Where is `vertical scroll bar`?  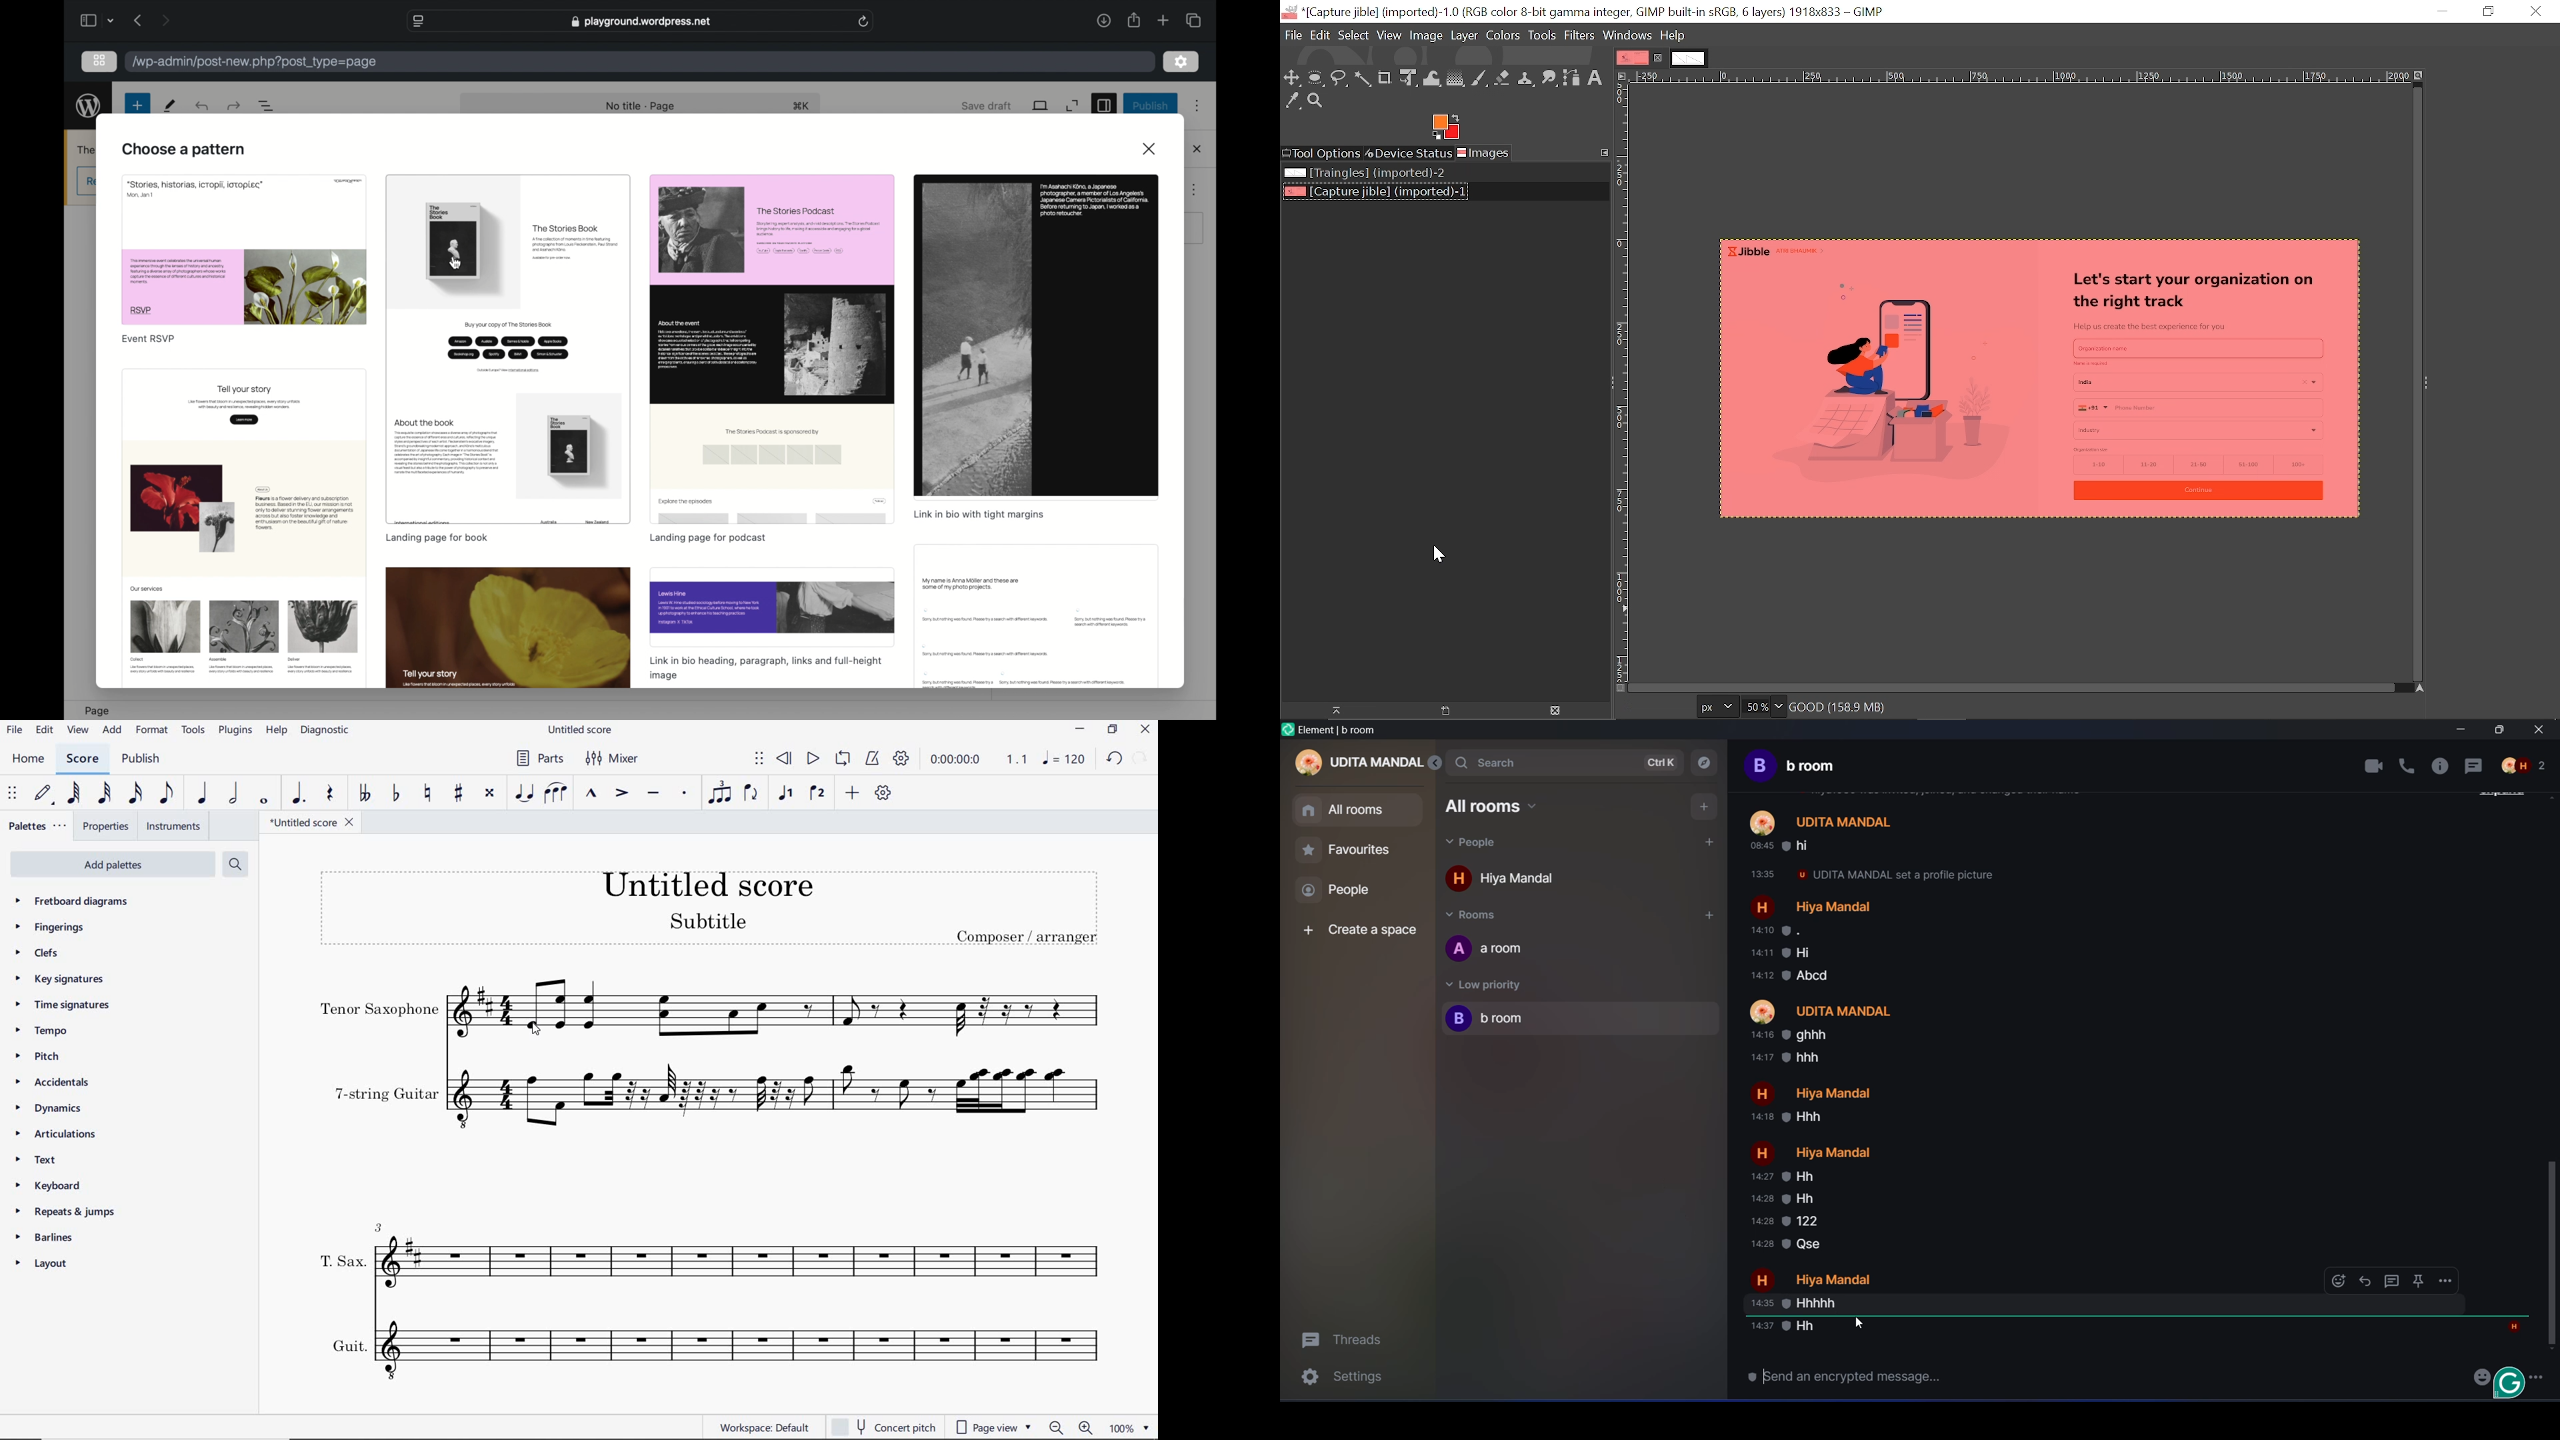 vertical scroll bar is located at coordinates (2551, 1257).